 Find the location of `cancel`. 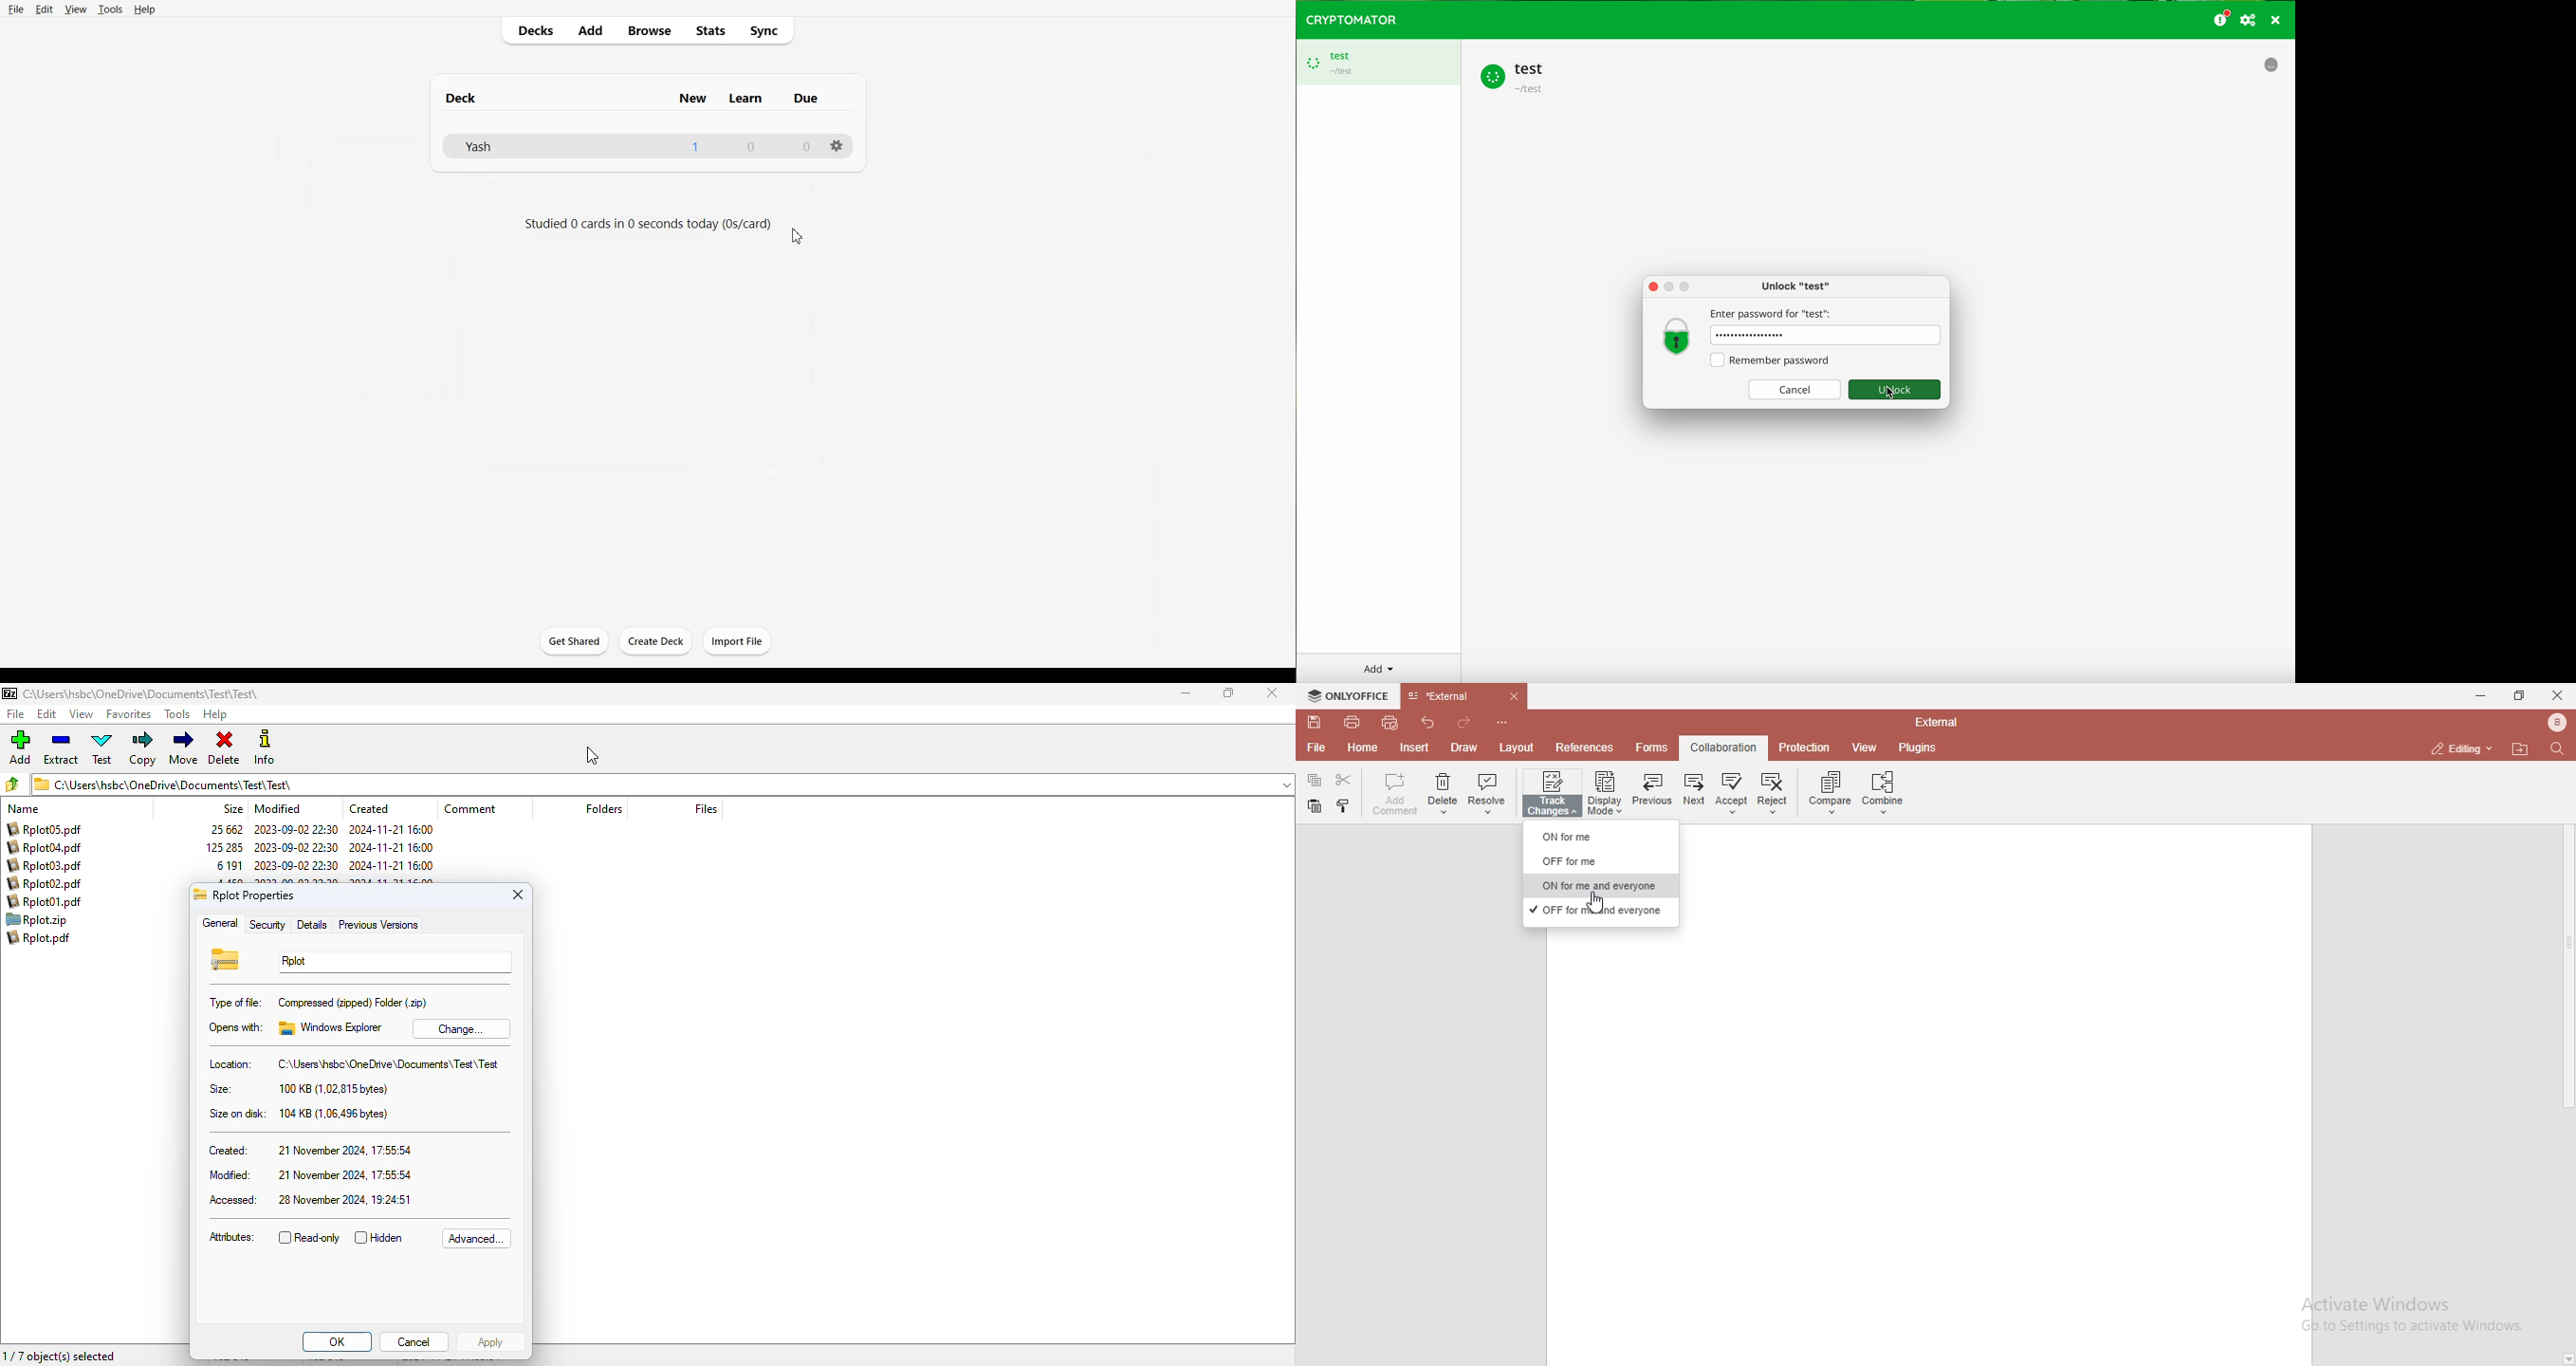

cancel is located at coordinates (414, 1342).